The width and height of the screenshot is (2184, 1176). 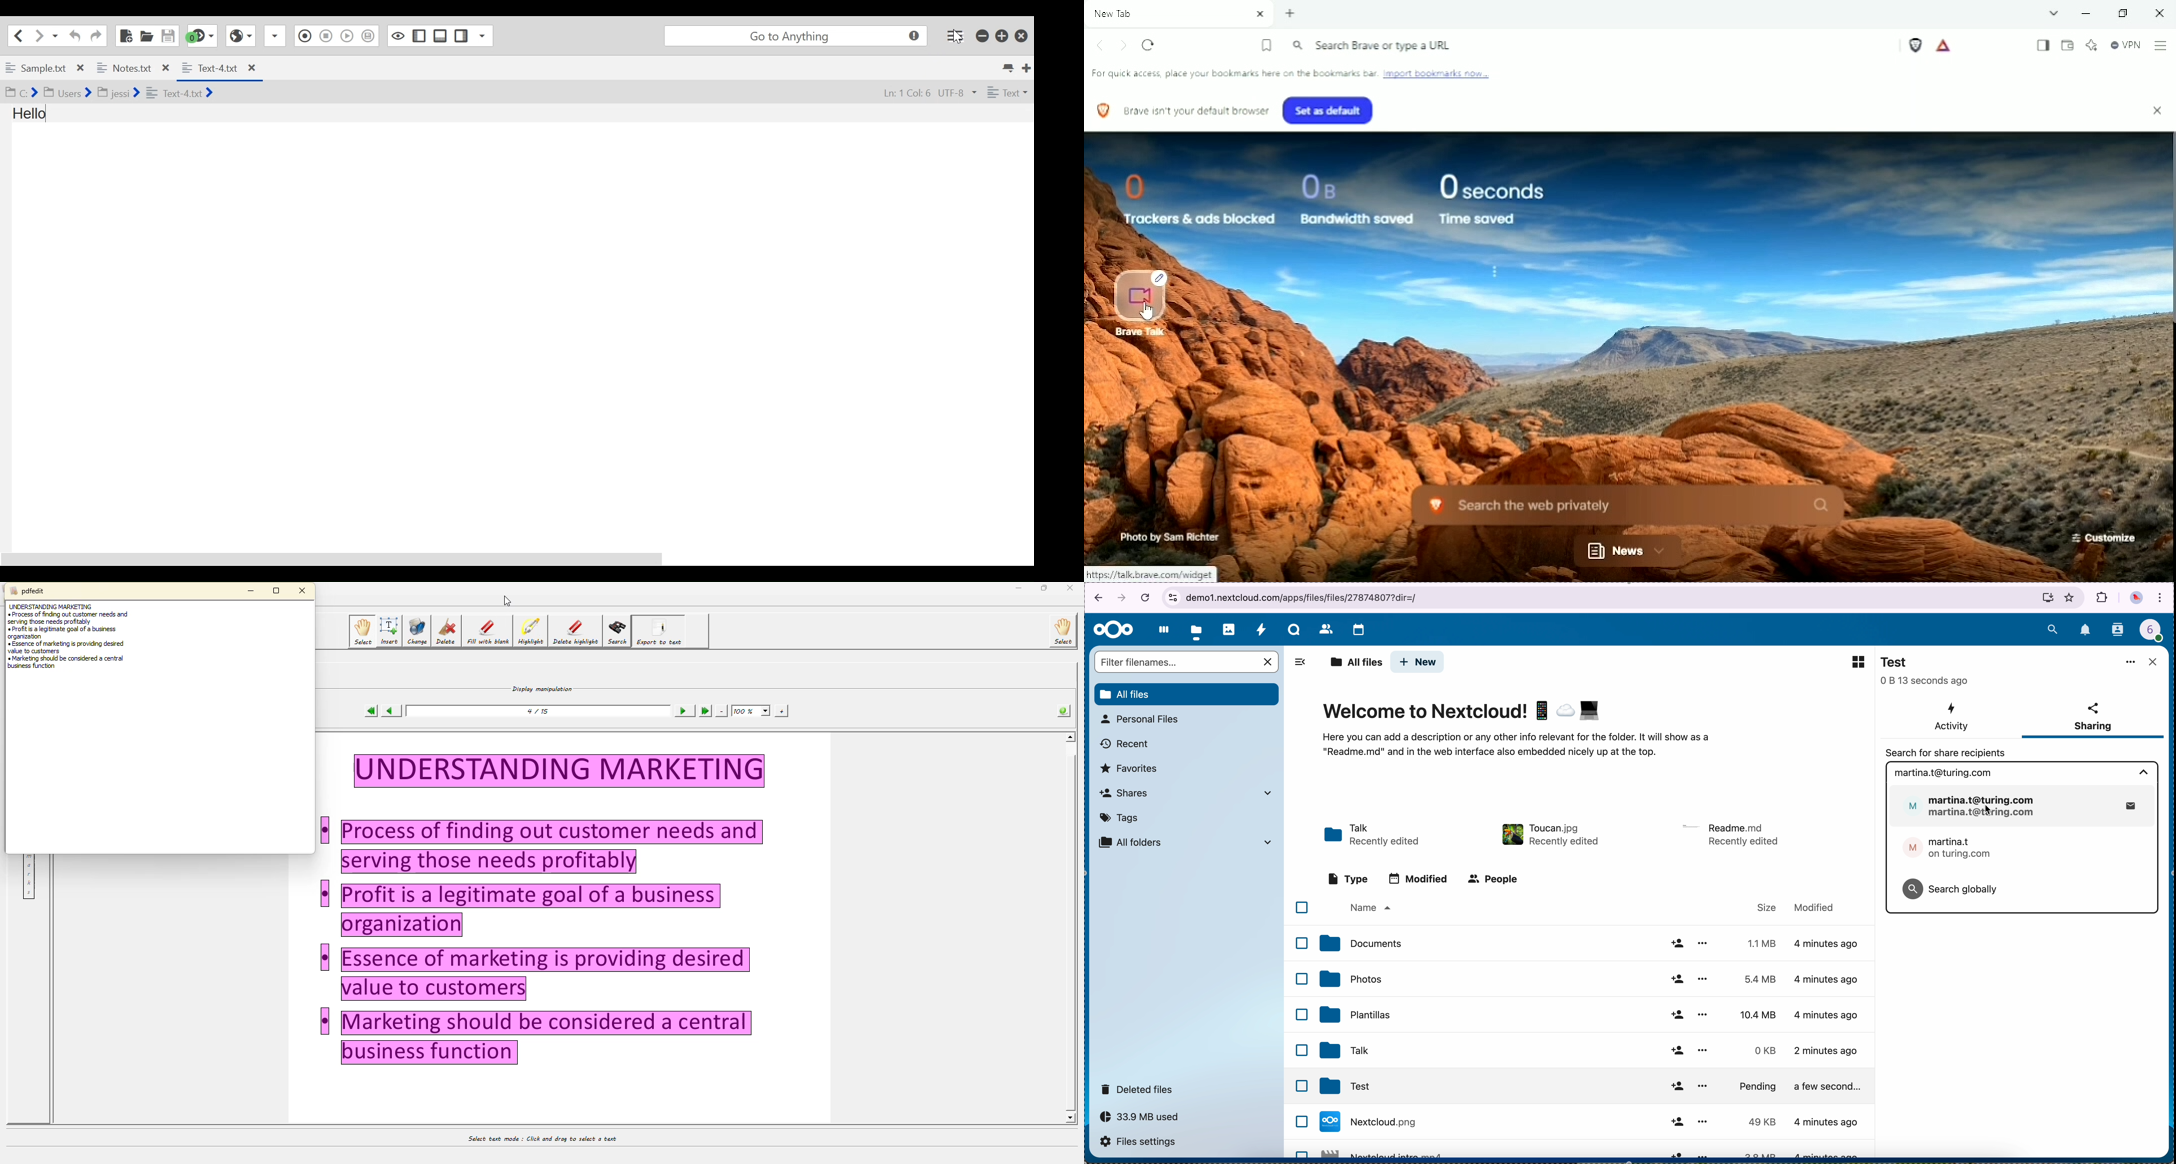 What do you see at coordinates (1229, 629) in the screenshot?
I see `photos` at bounding box center [1229, 629].